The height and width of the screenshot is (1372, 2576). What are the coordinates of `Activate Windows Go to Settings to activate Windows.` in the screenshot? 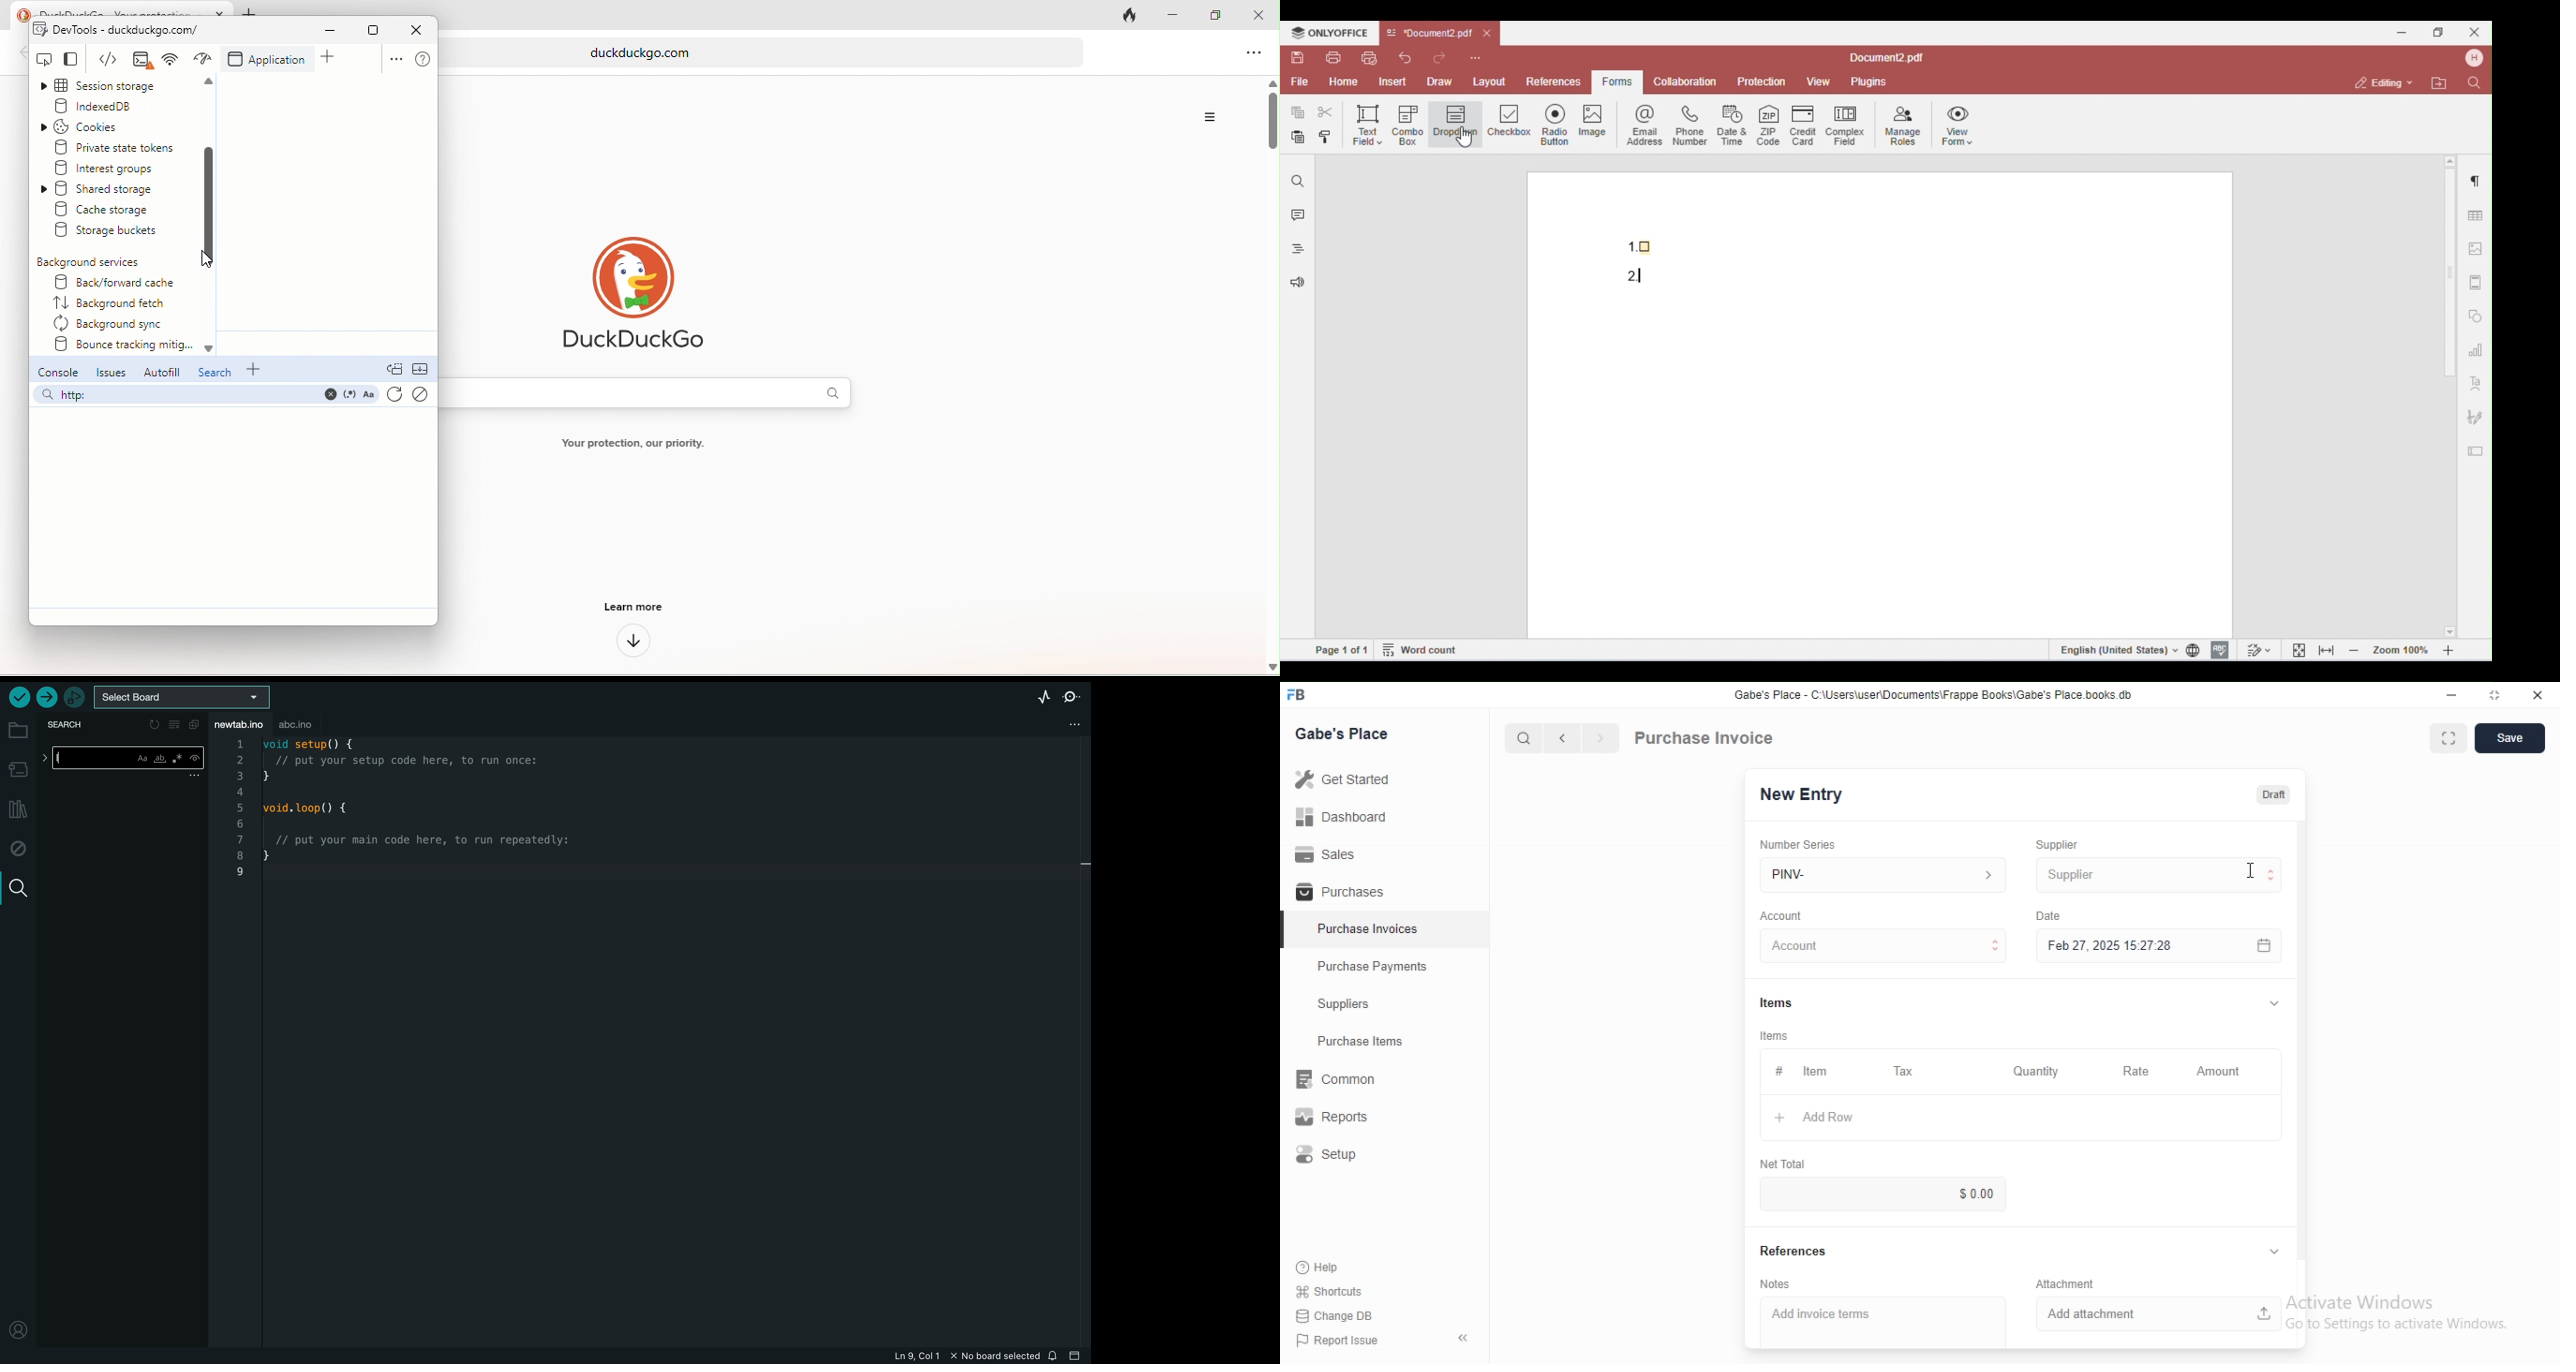 It's located at (2397, 1312).